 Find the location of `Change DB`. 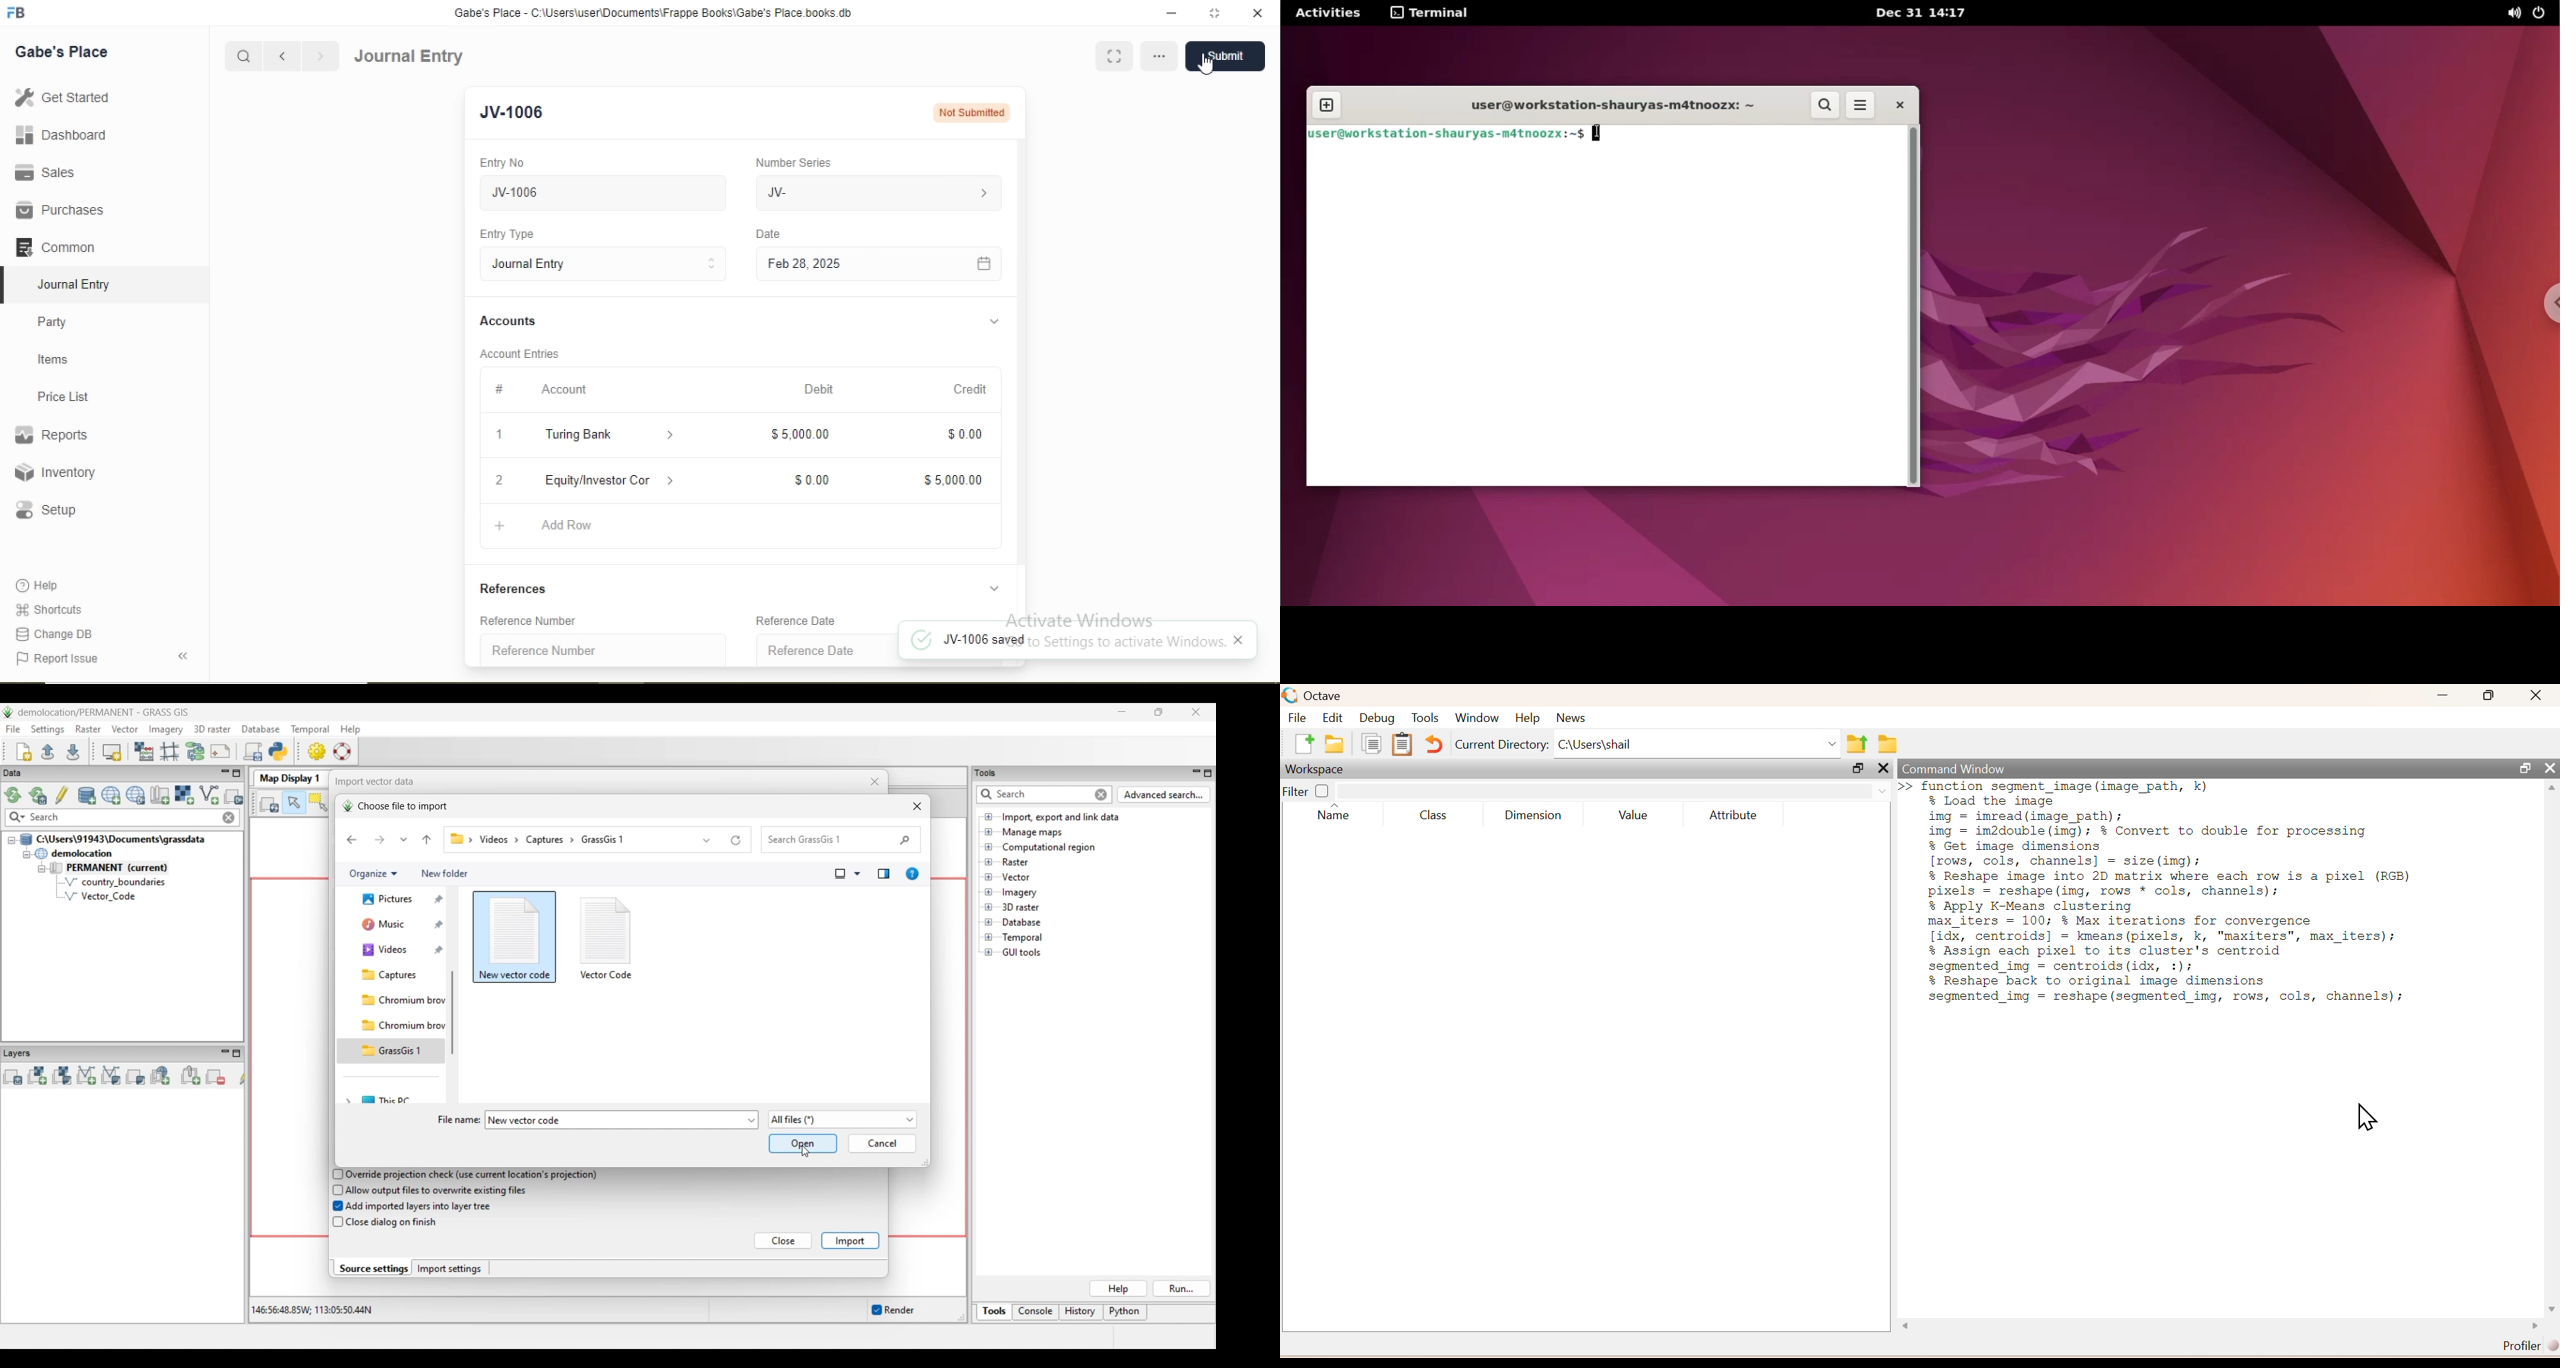

Change DB is located at coordinates (52, 635).